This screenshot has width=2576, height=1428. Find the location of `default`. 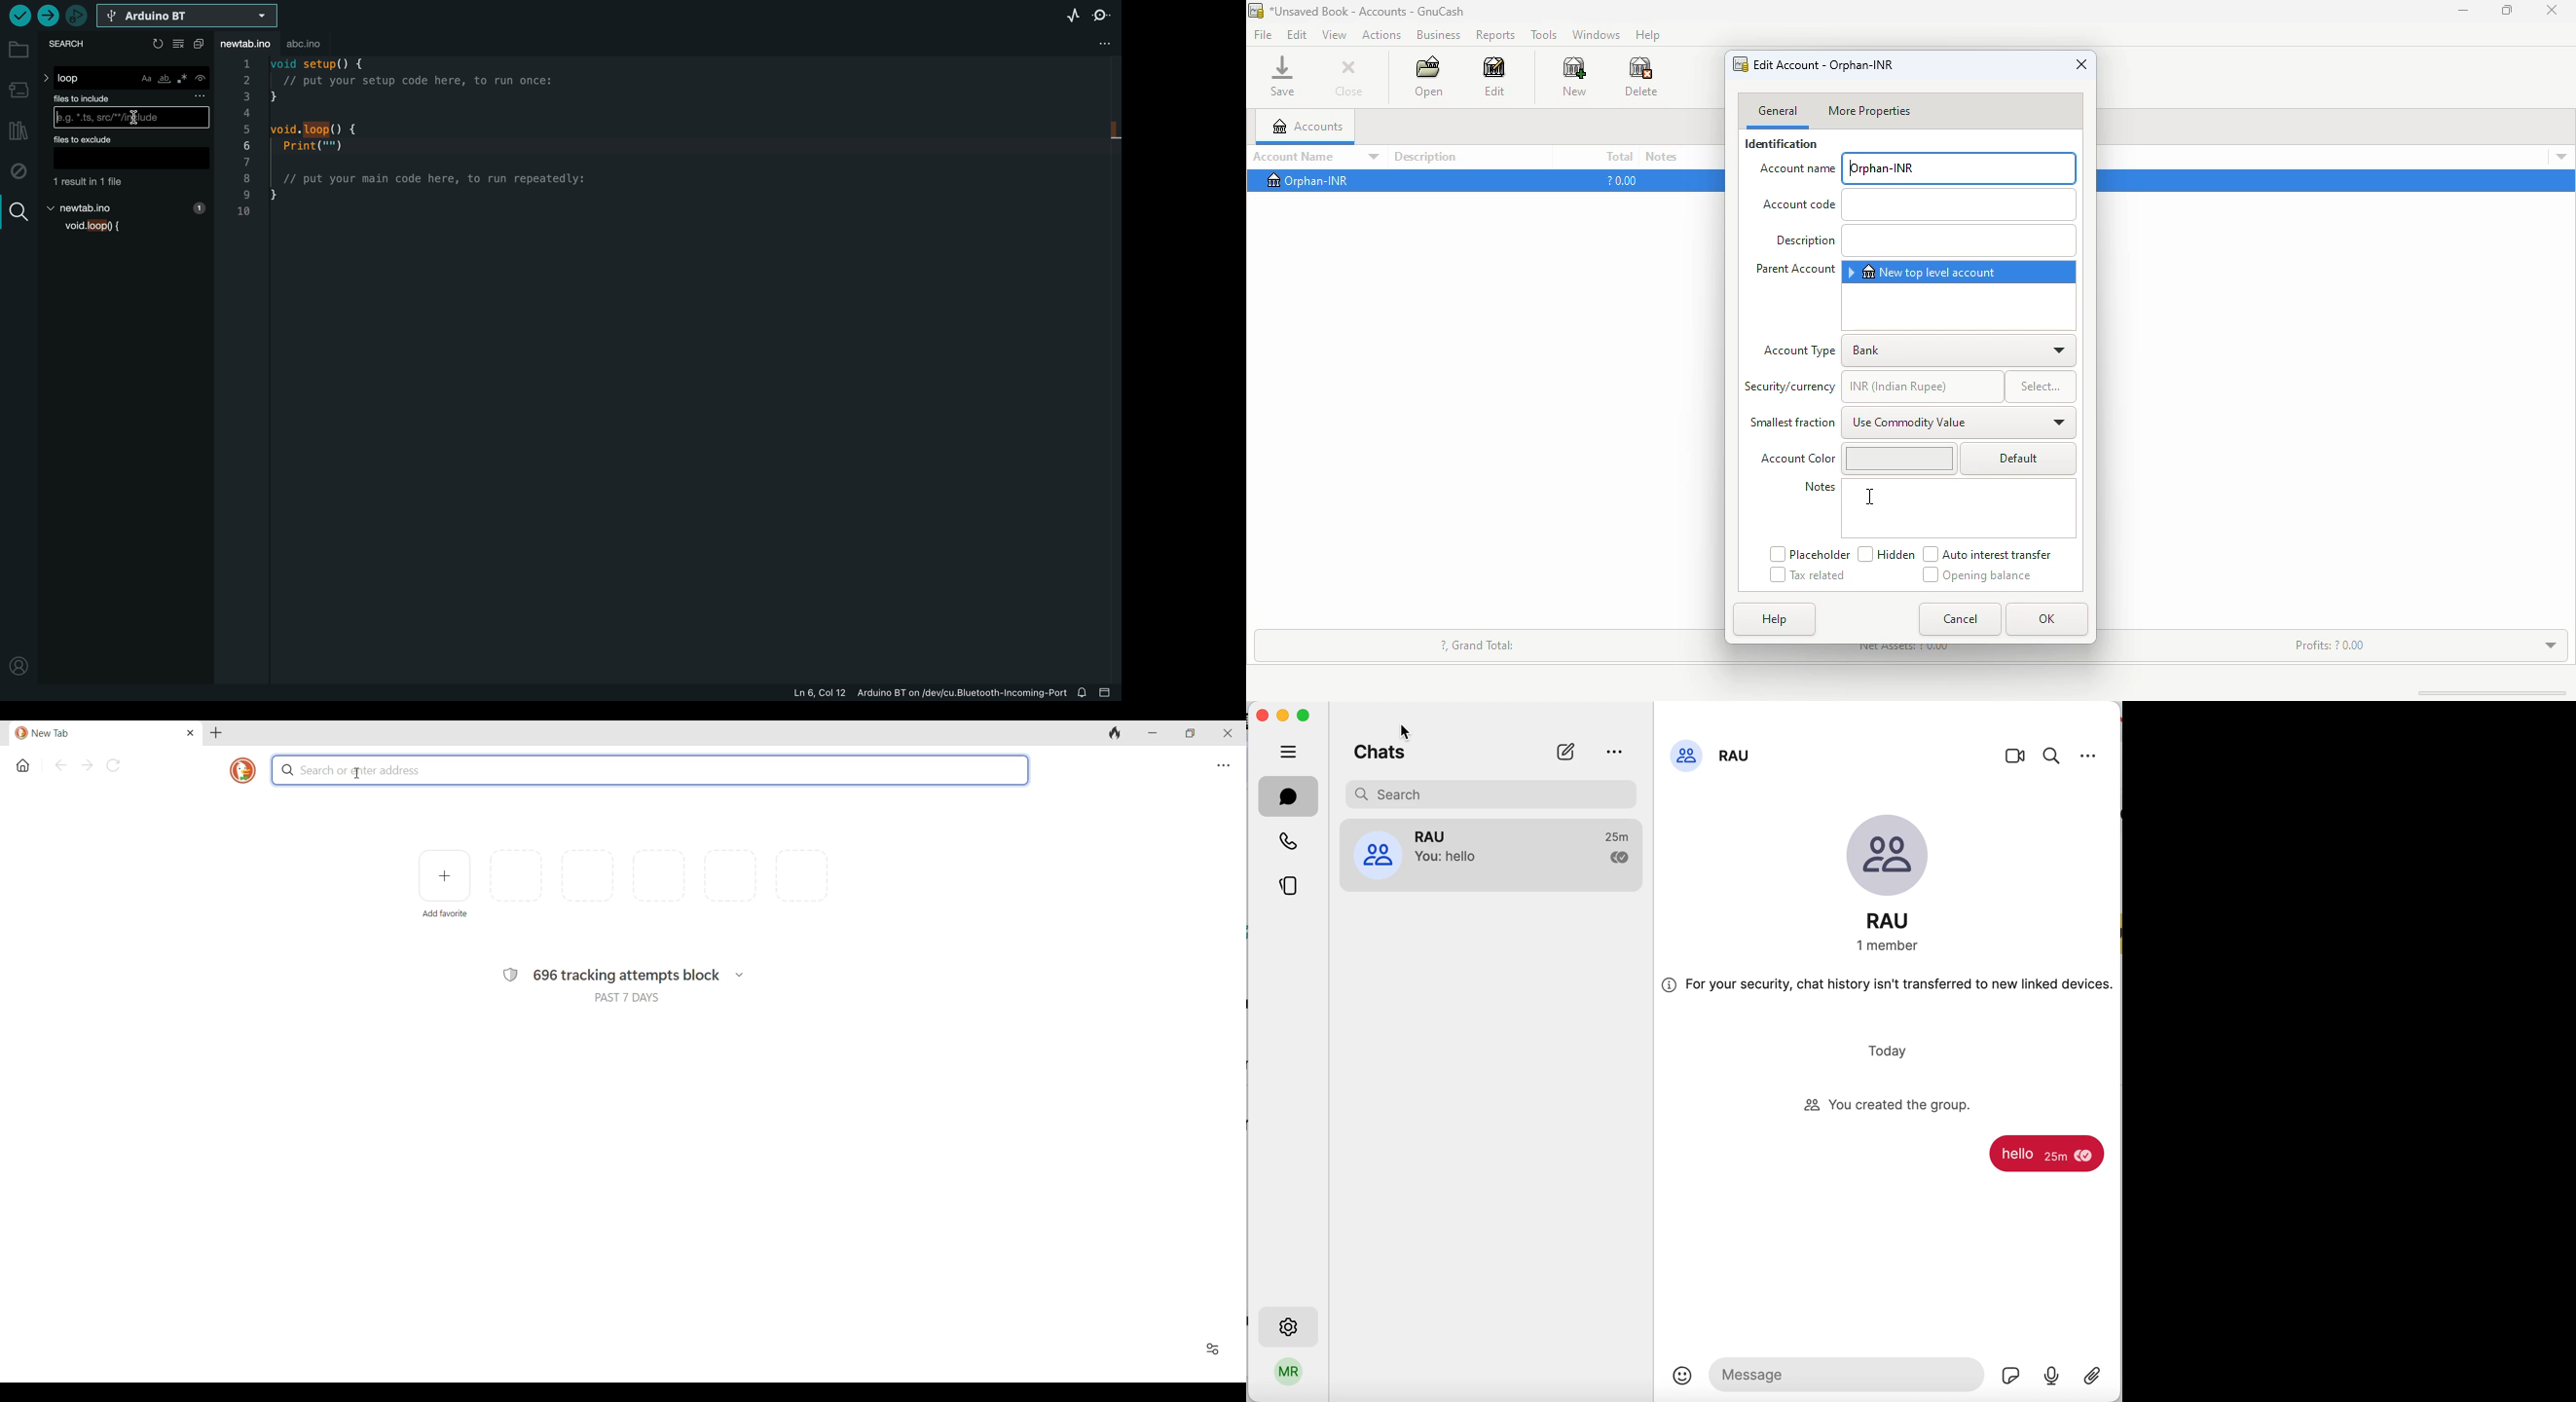

default is located at coordinates (2020, 458).